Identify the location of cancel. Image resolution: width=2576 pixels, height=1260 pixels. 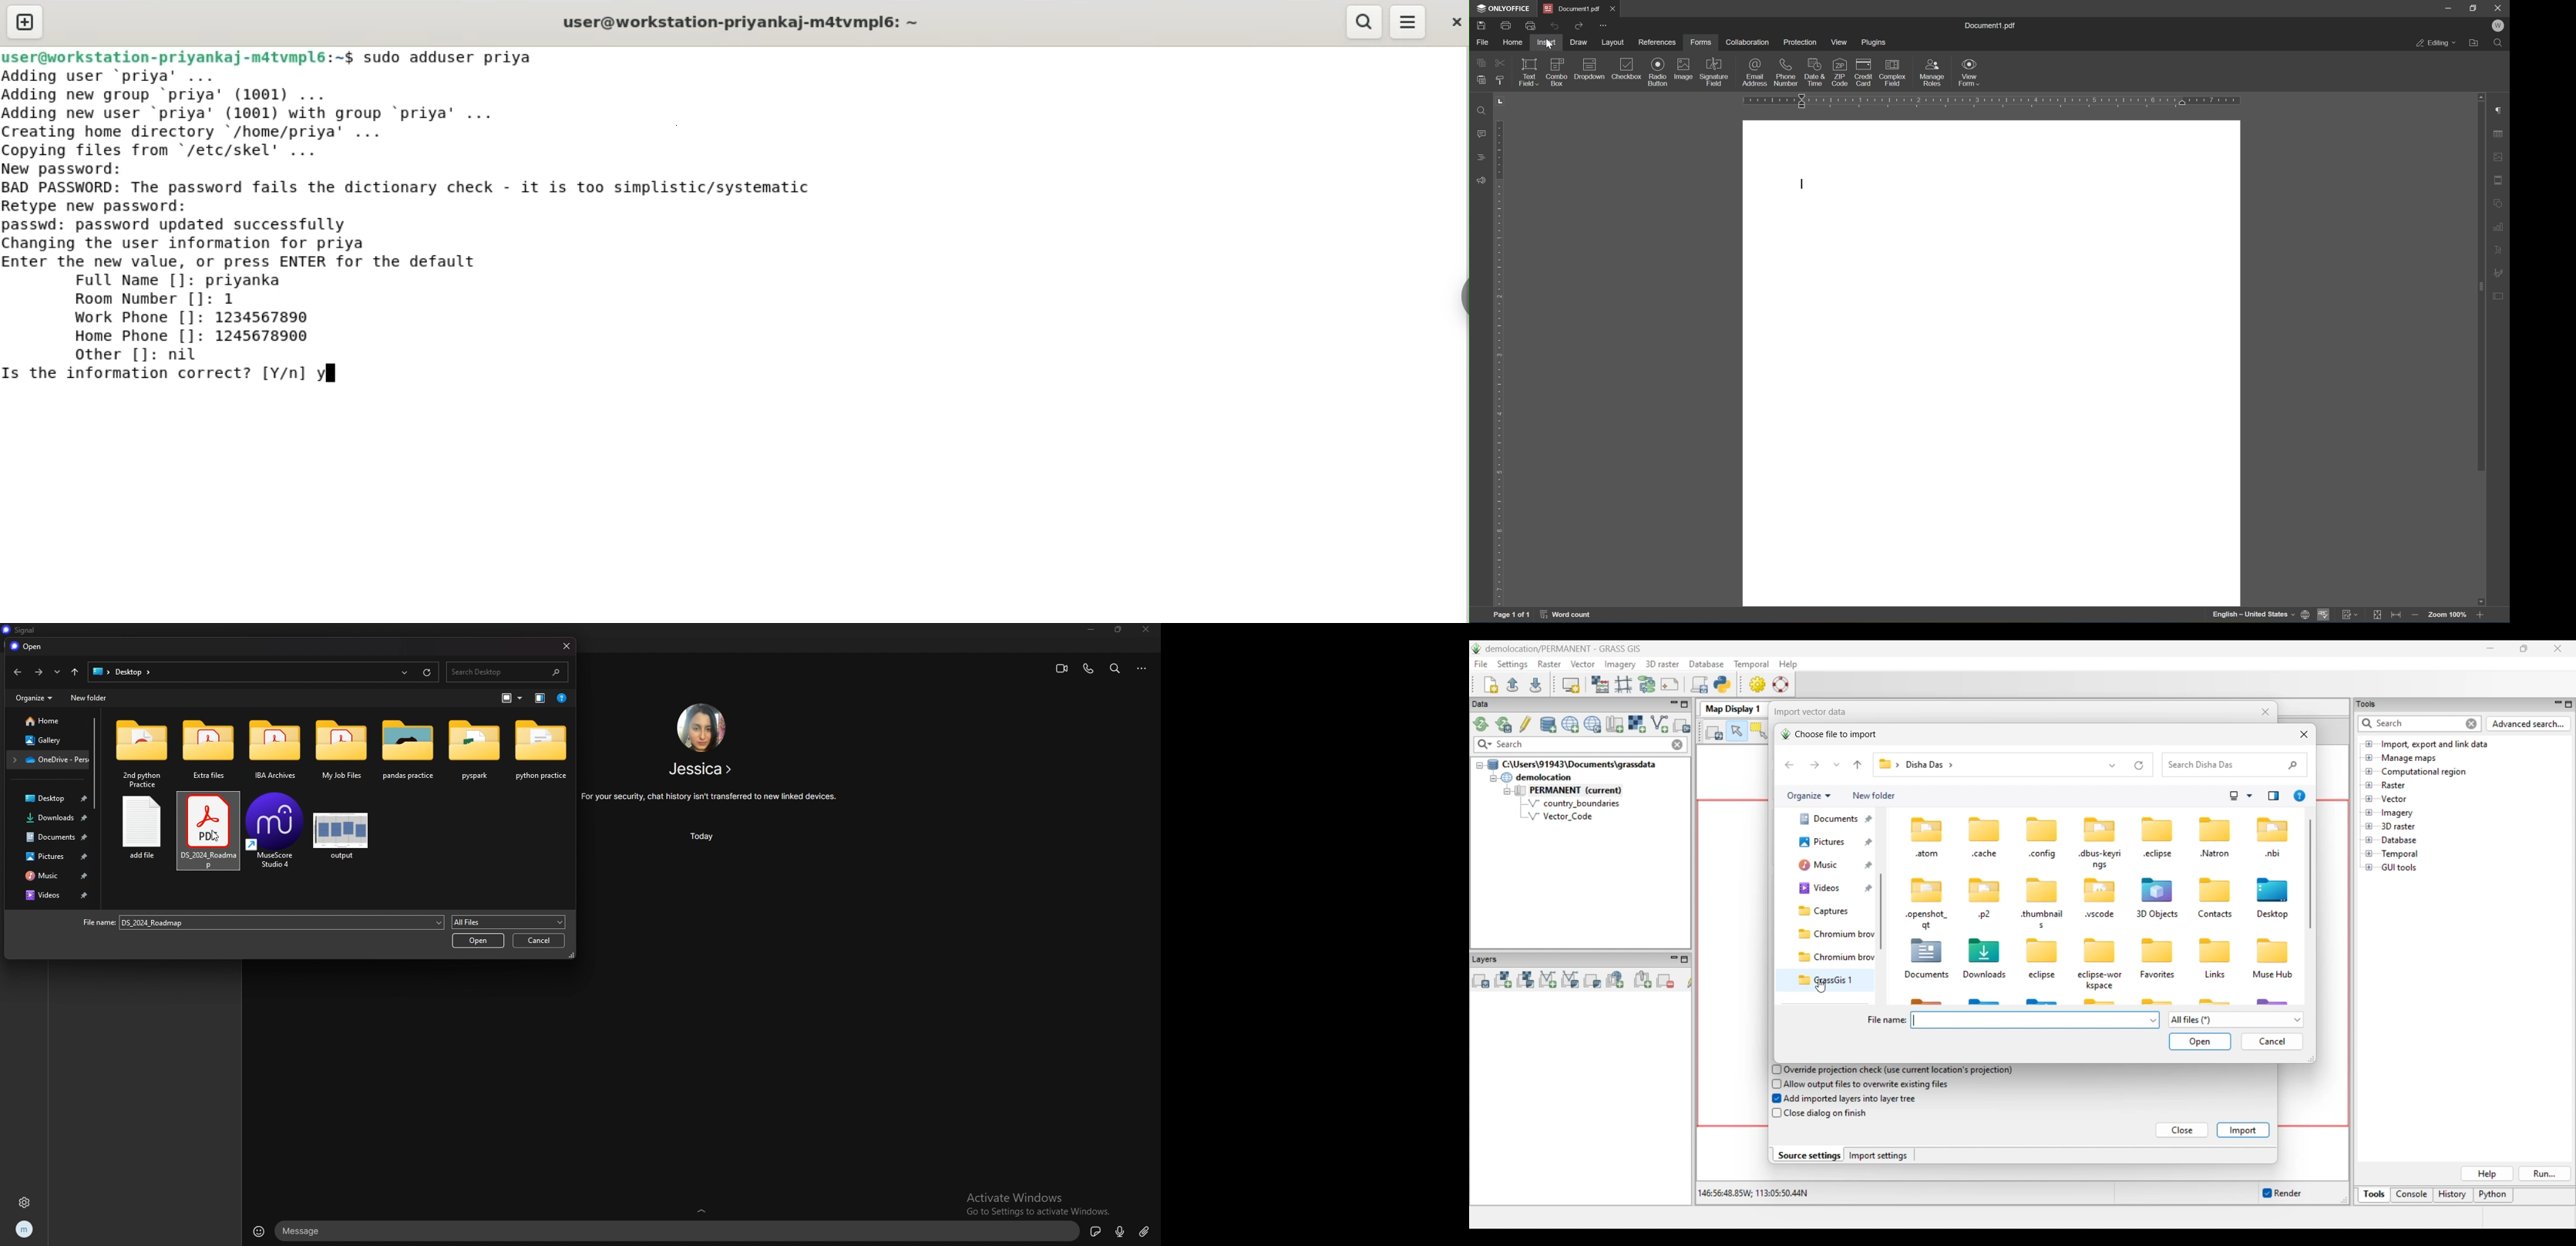
(538, 941).